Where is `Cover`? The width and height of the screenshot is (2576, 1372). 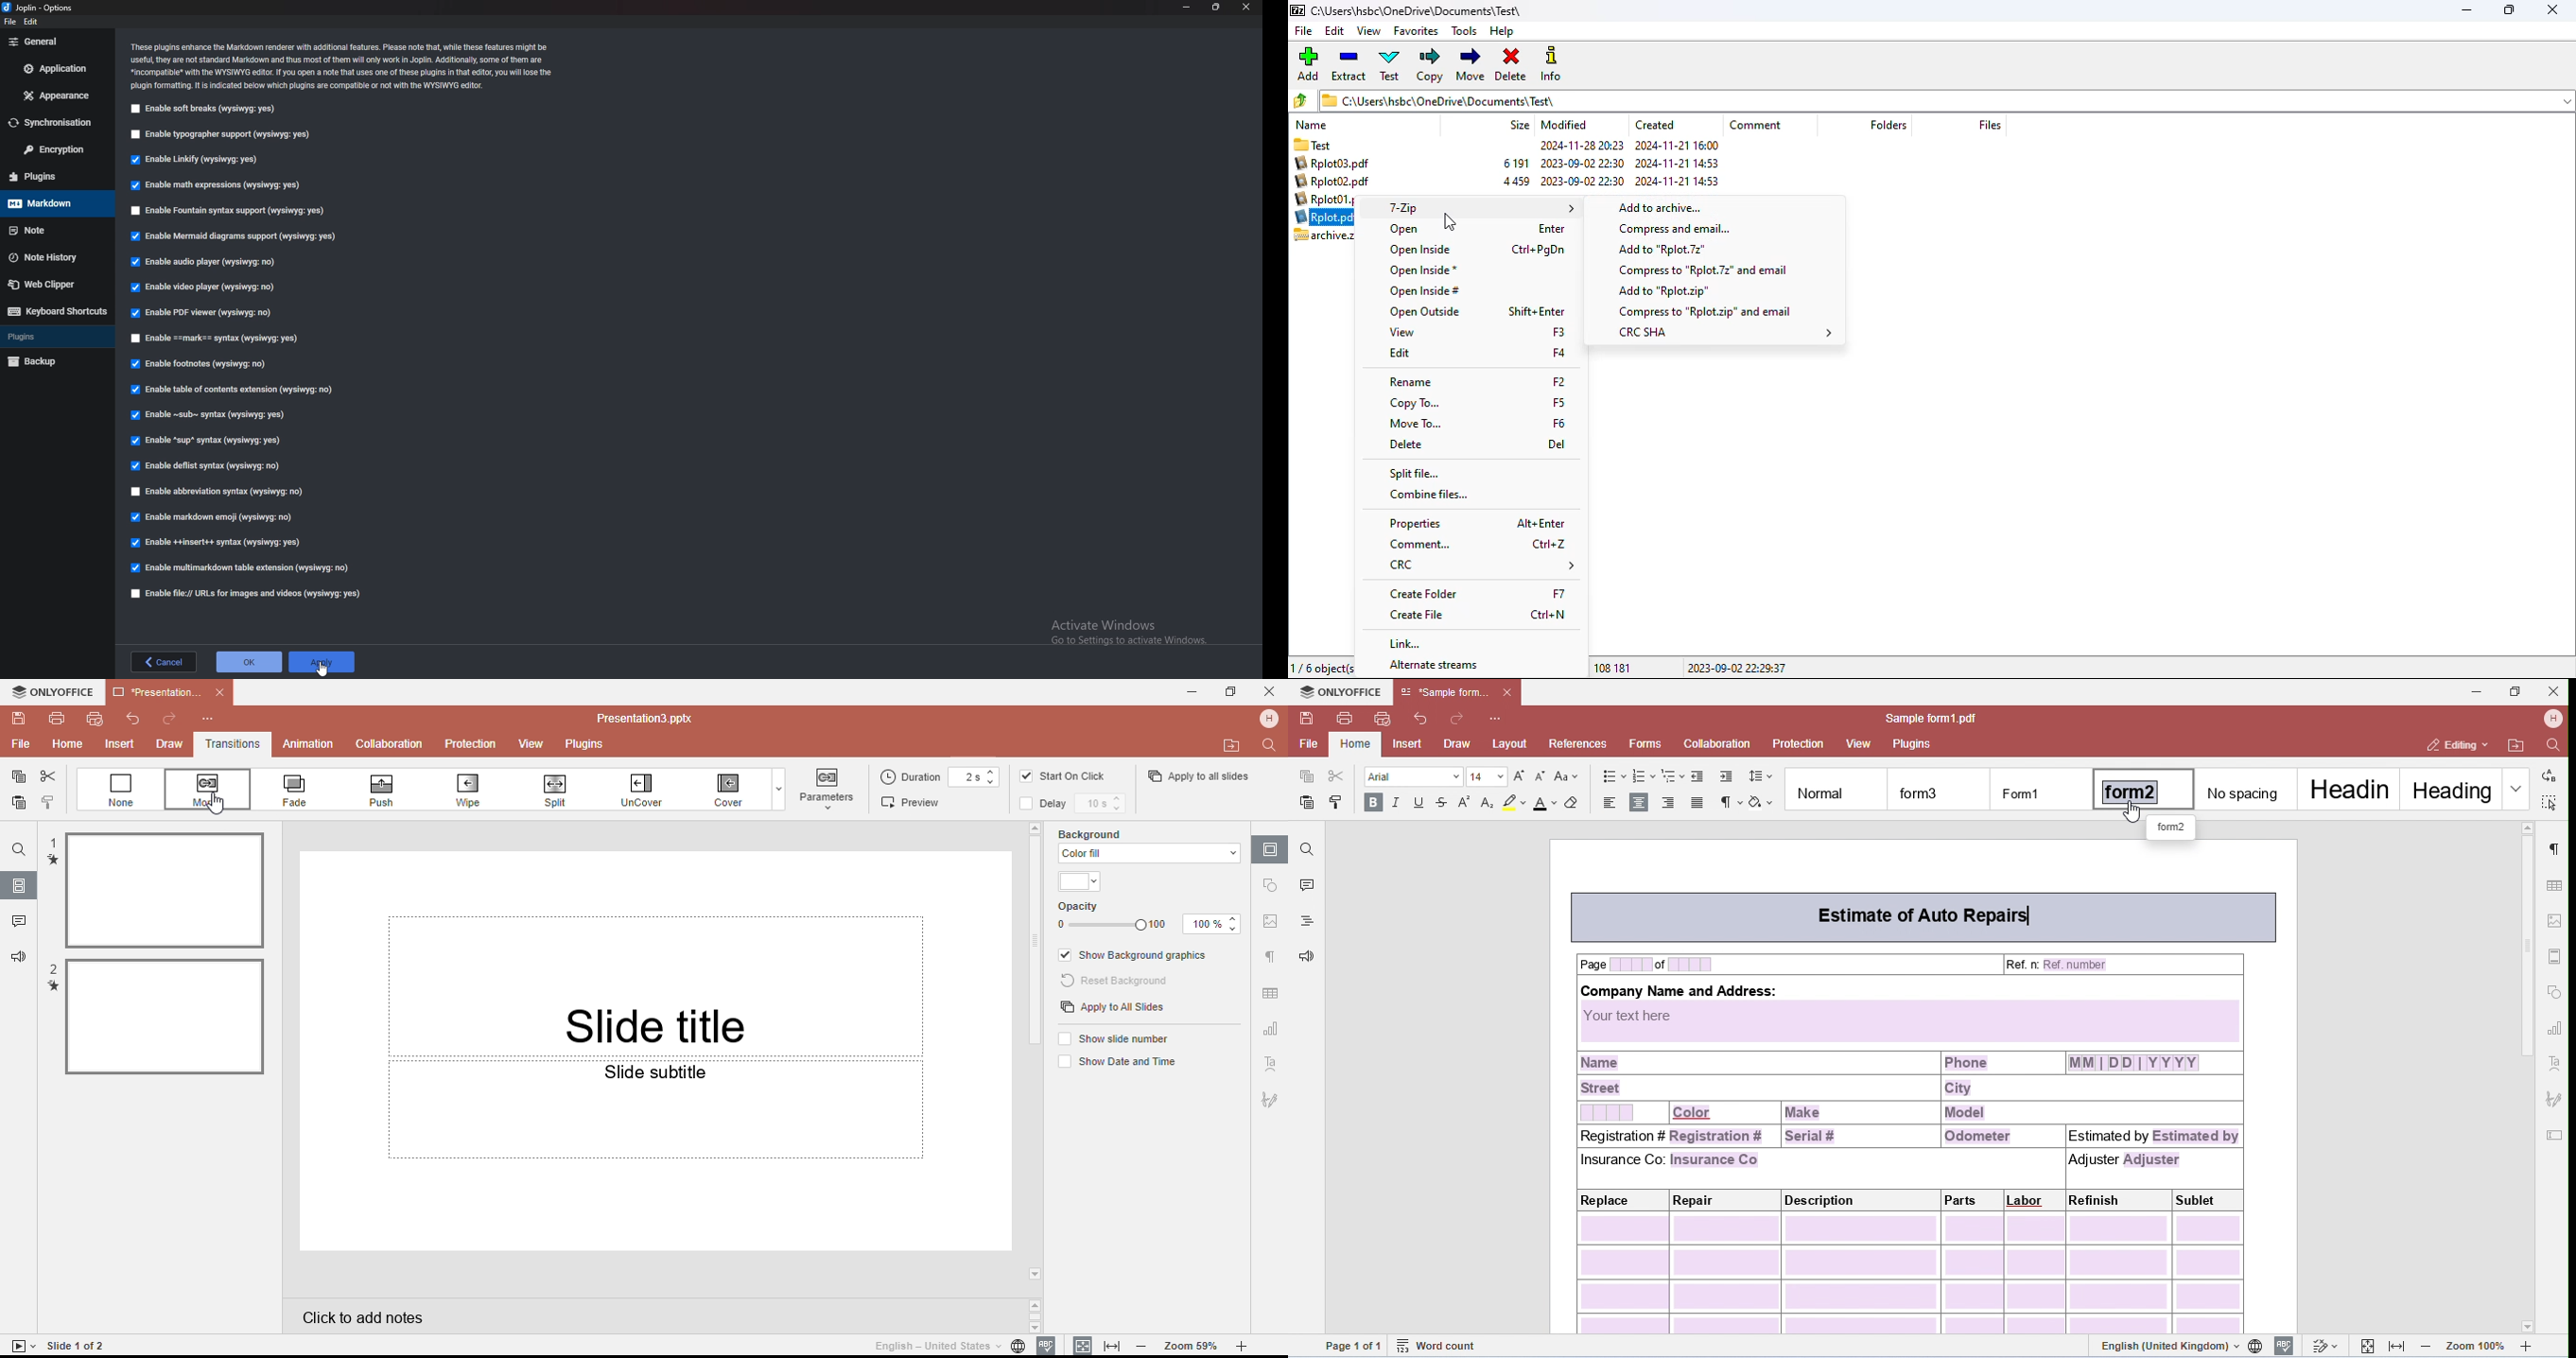 Cover is located at coordinates (731, 790).